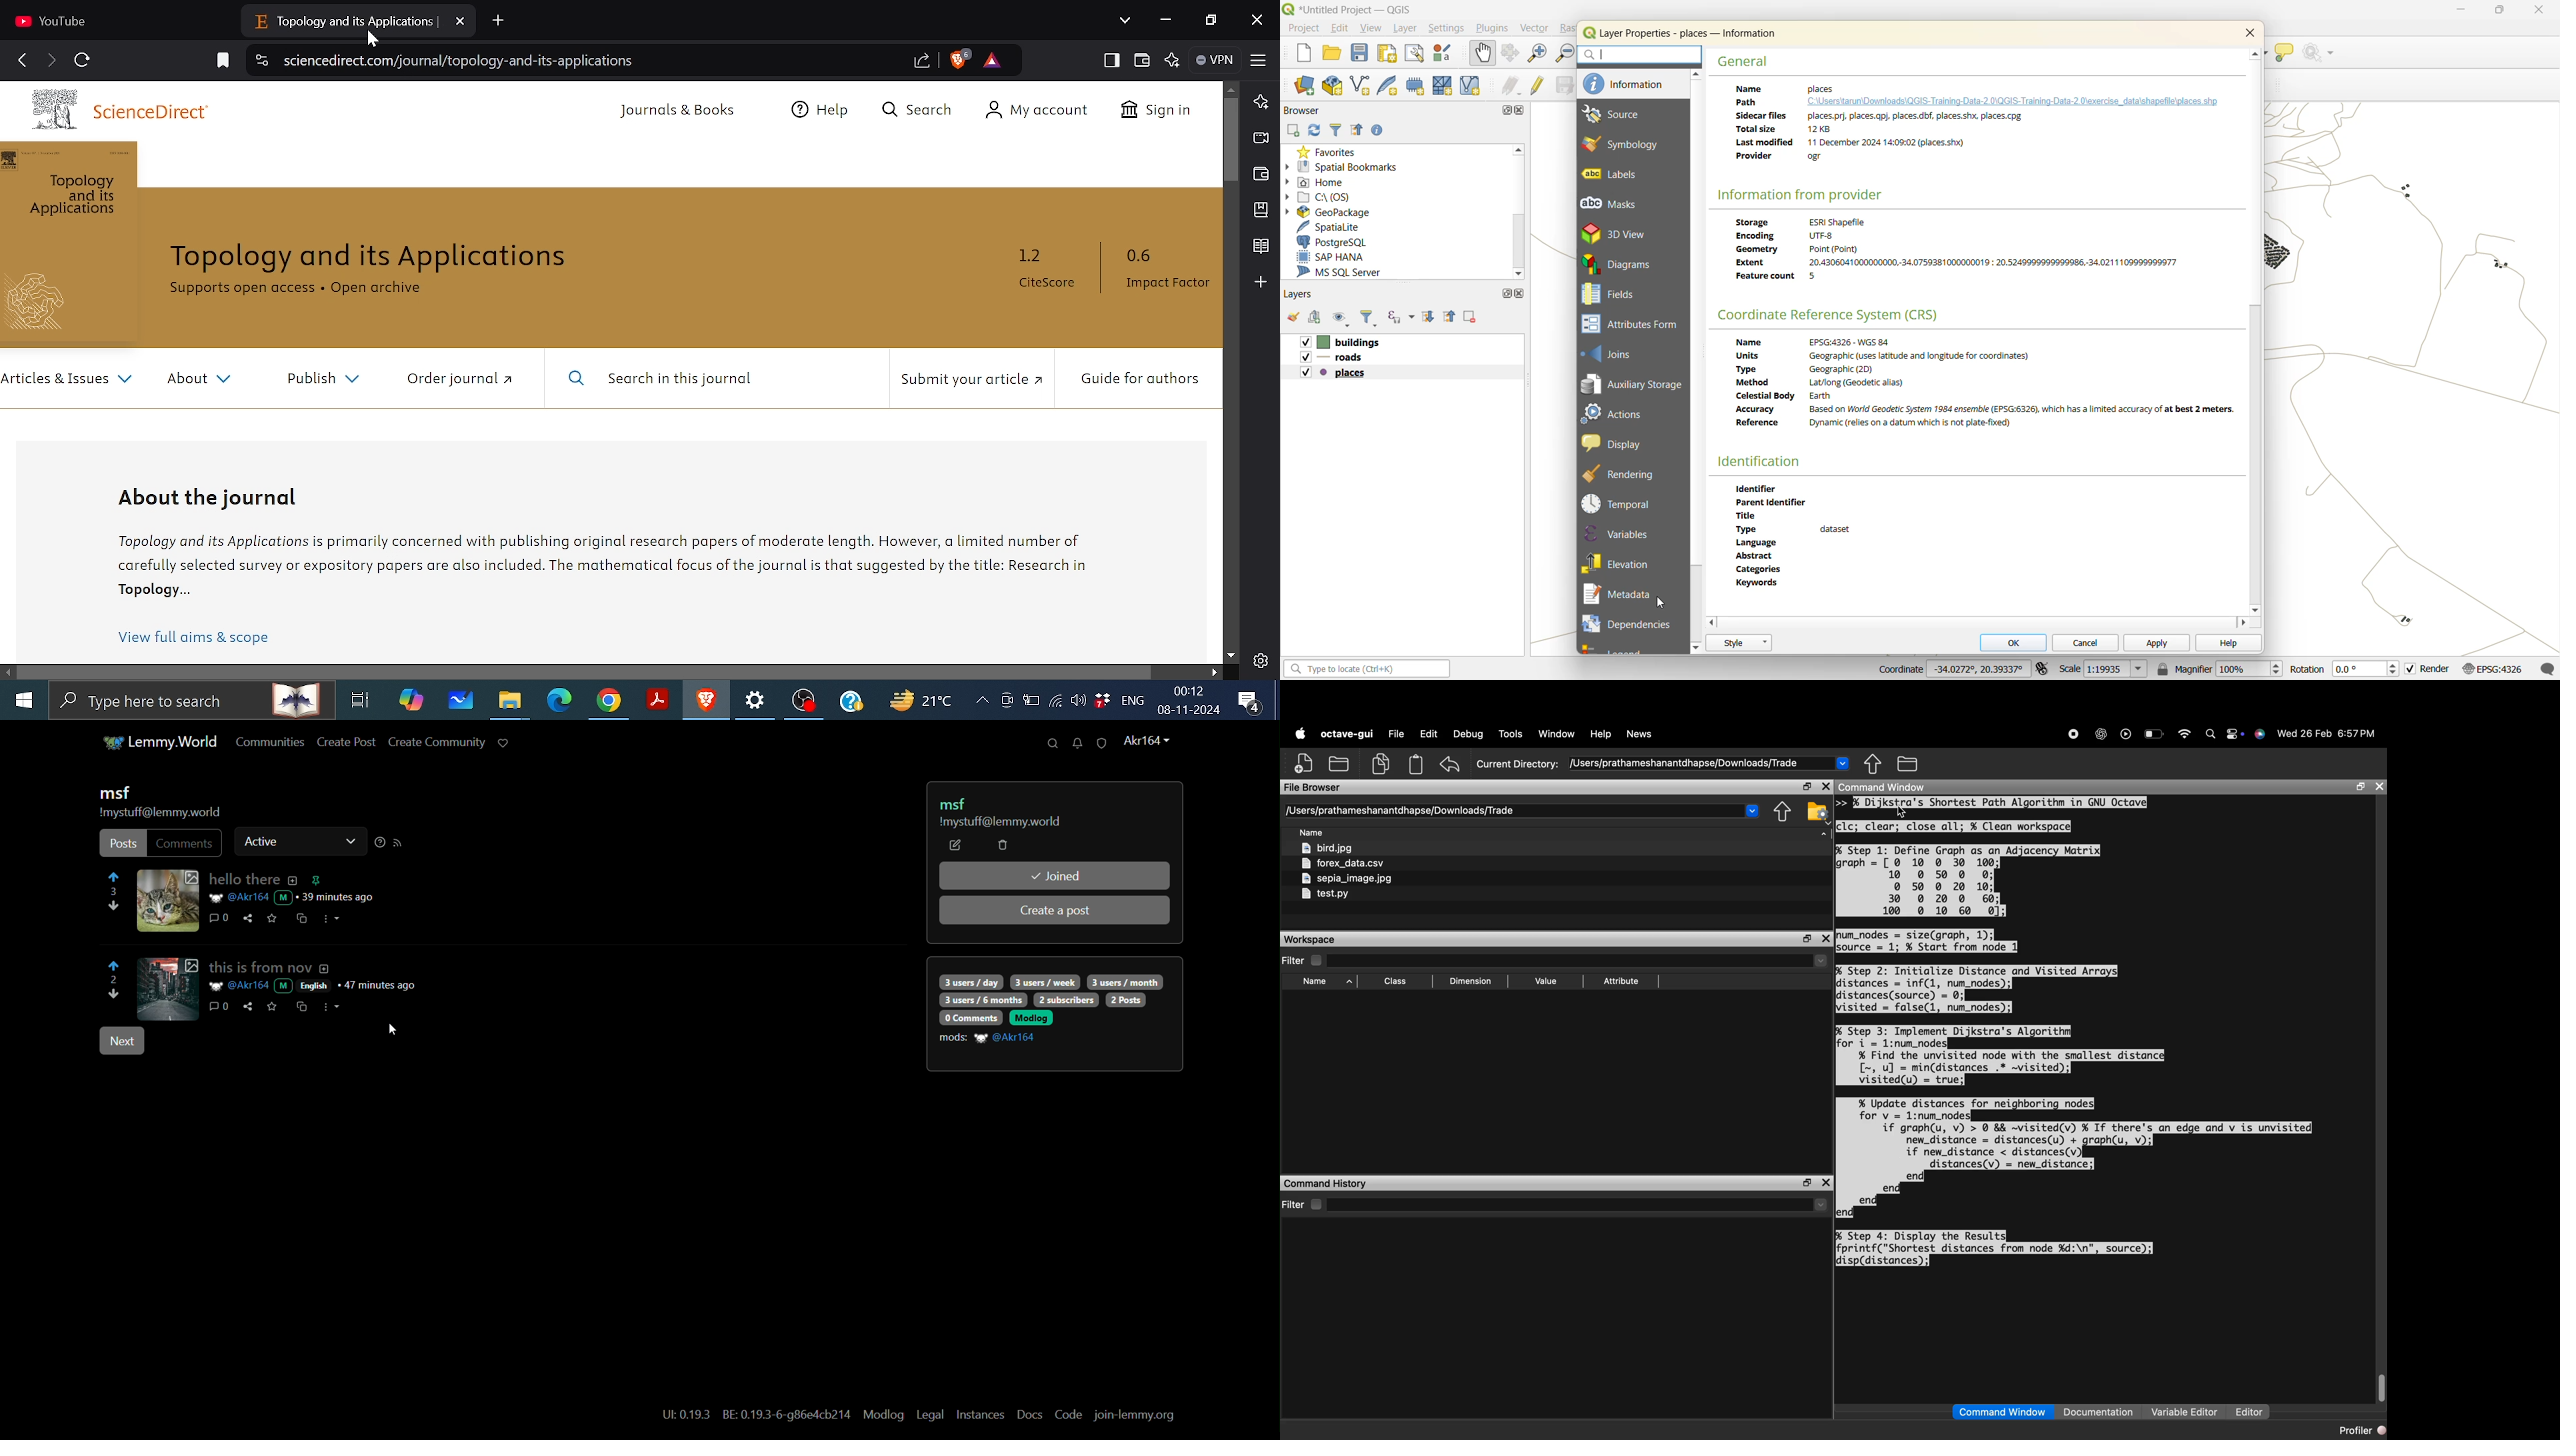 This screenshot has height=1456, width=2576. Describe the element at coordinates (2237, 735) in the screenshot. I see `action center` at that location.